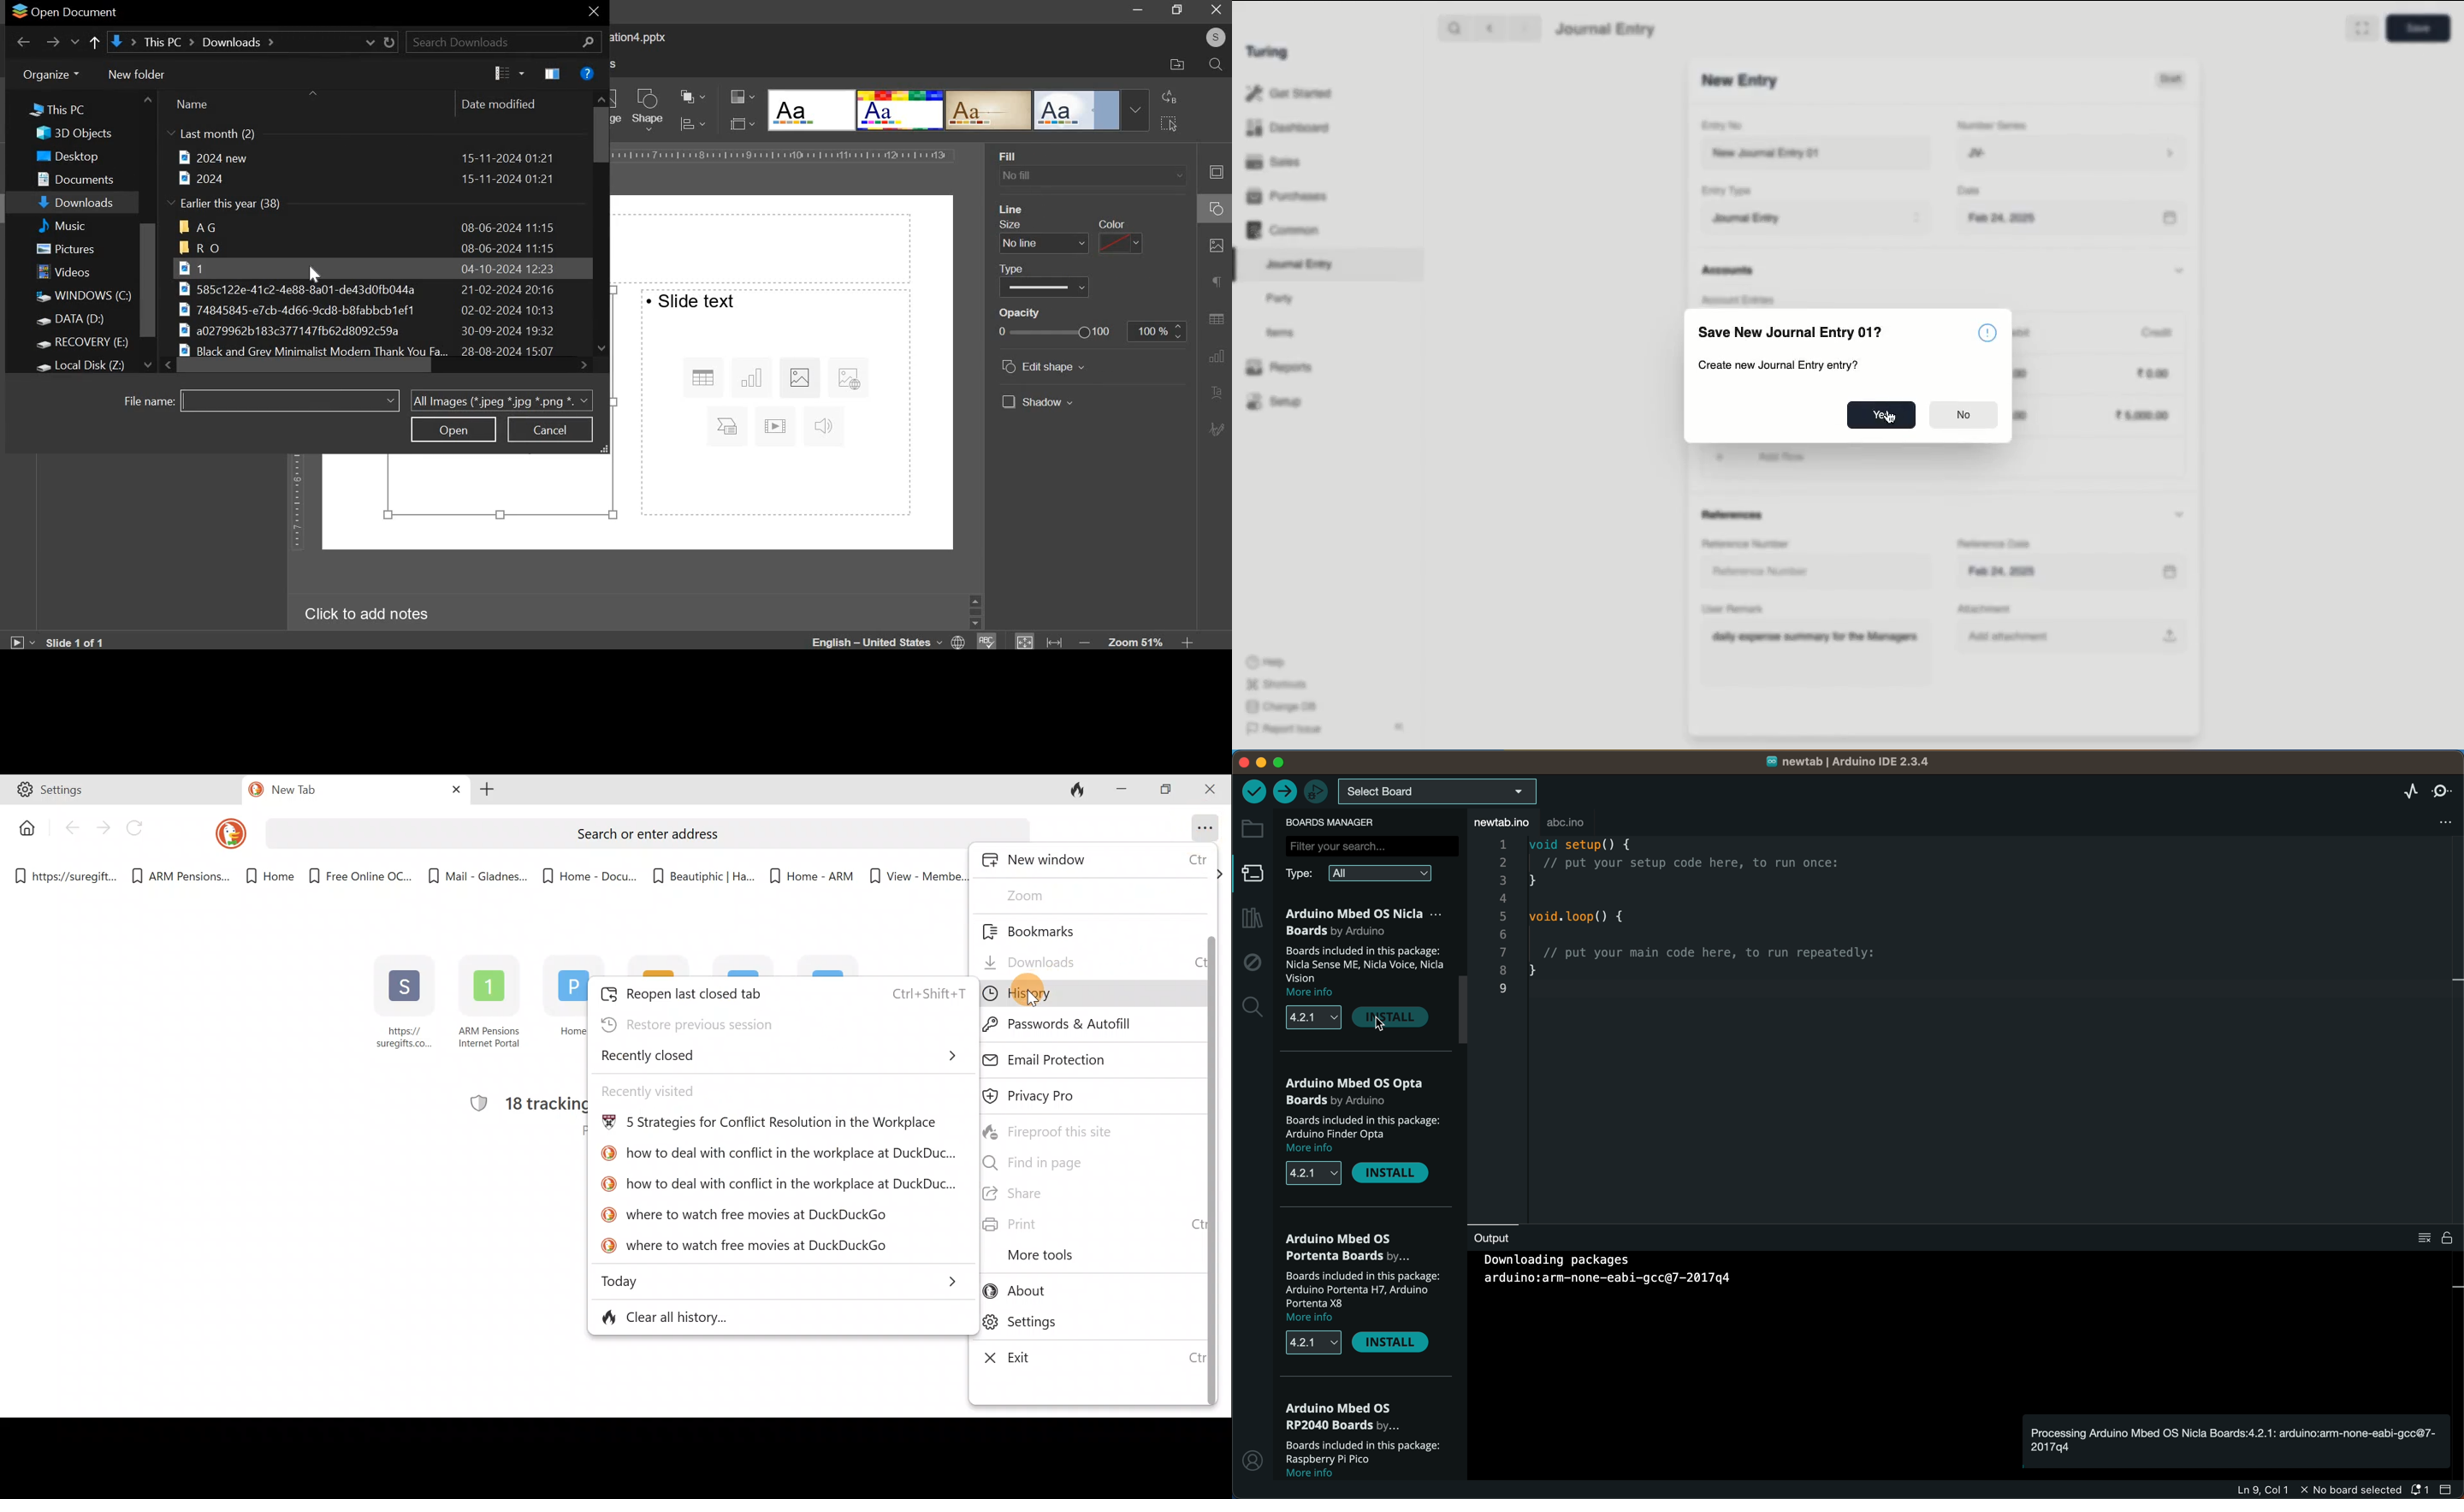  What do you see at coordinates (148, 280) in the screenshot?
I see `vertical scroll bar` at bounding box center [148, 280].